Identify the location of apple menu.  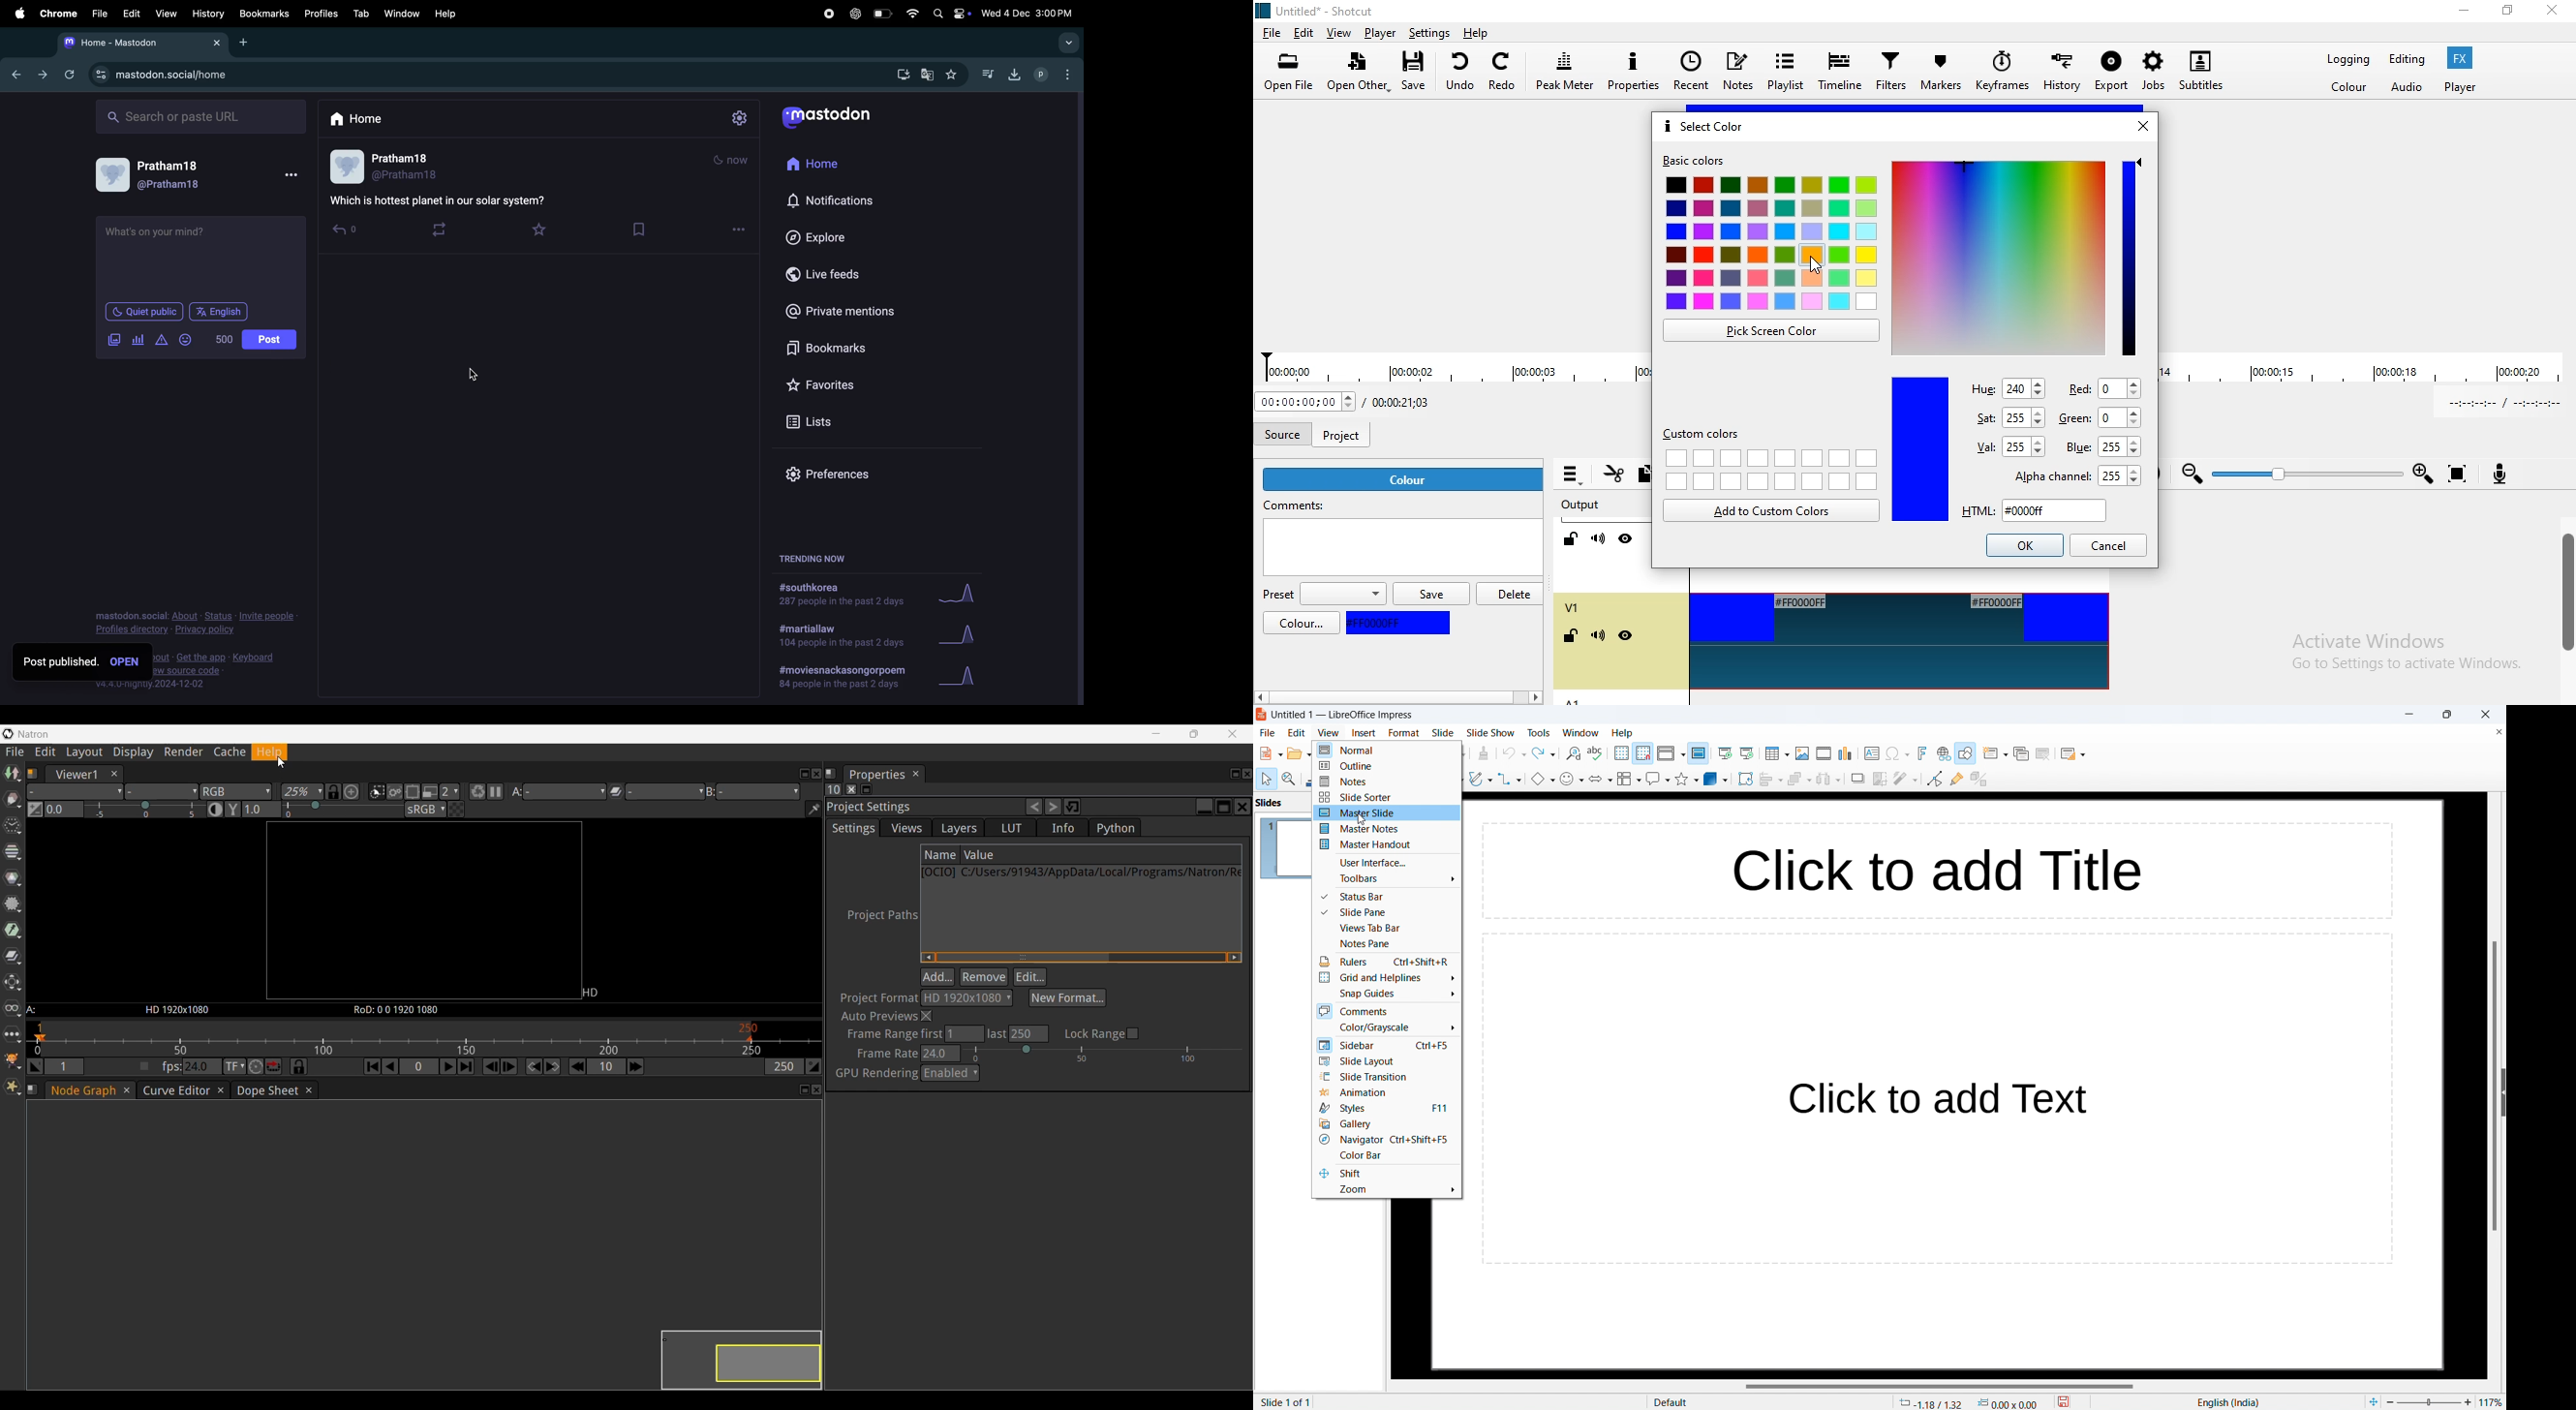
(17, 14).